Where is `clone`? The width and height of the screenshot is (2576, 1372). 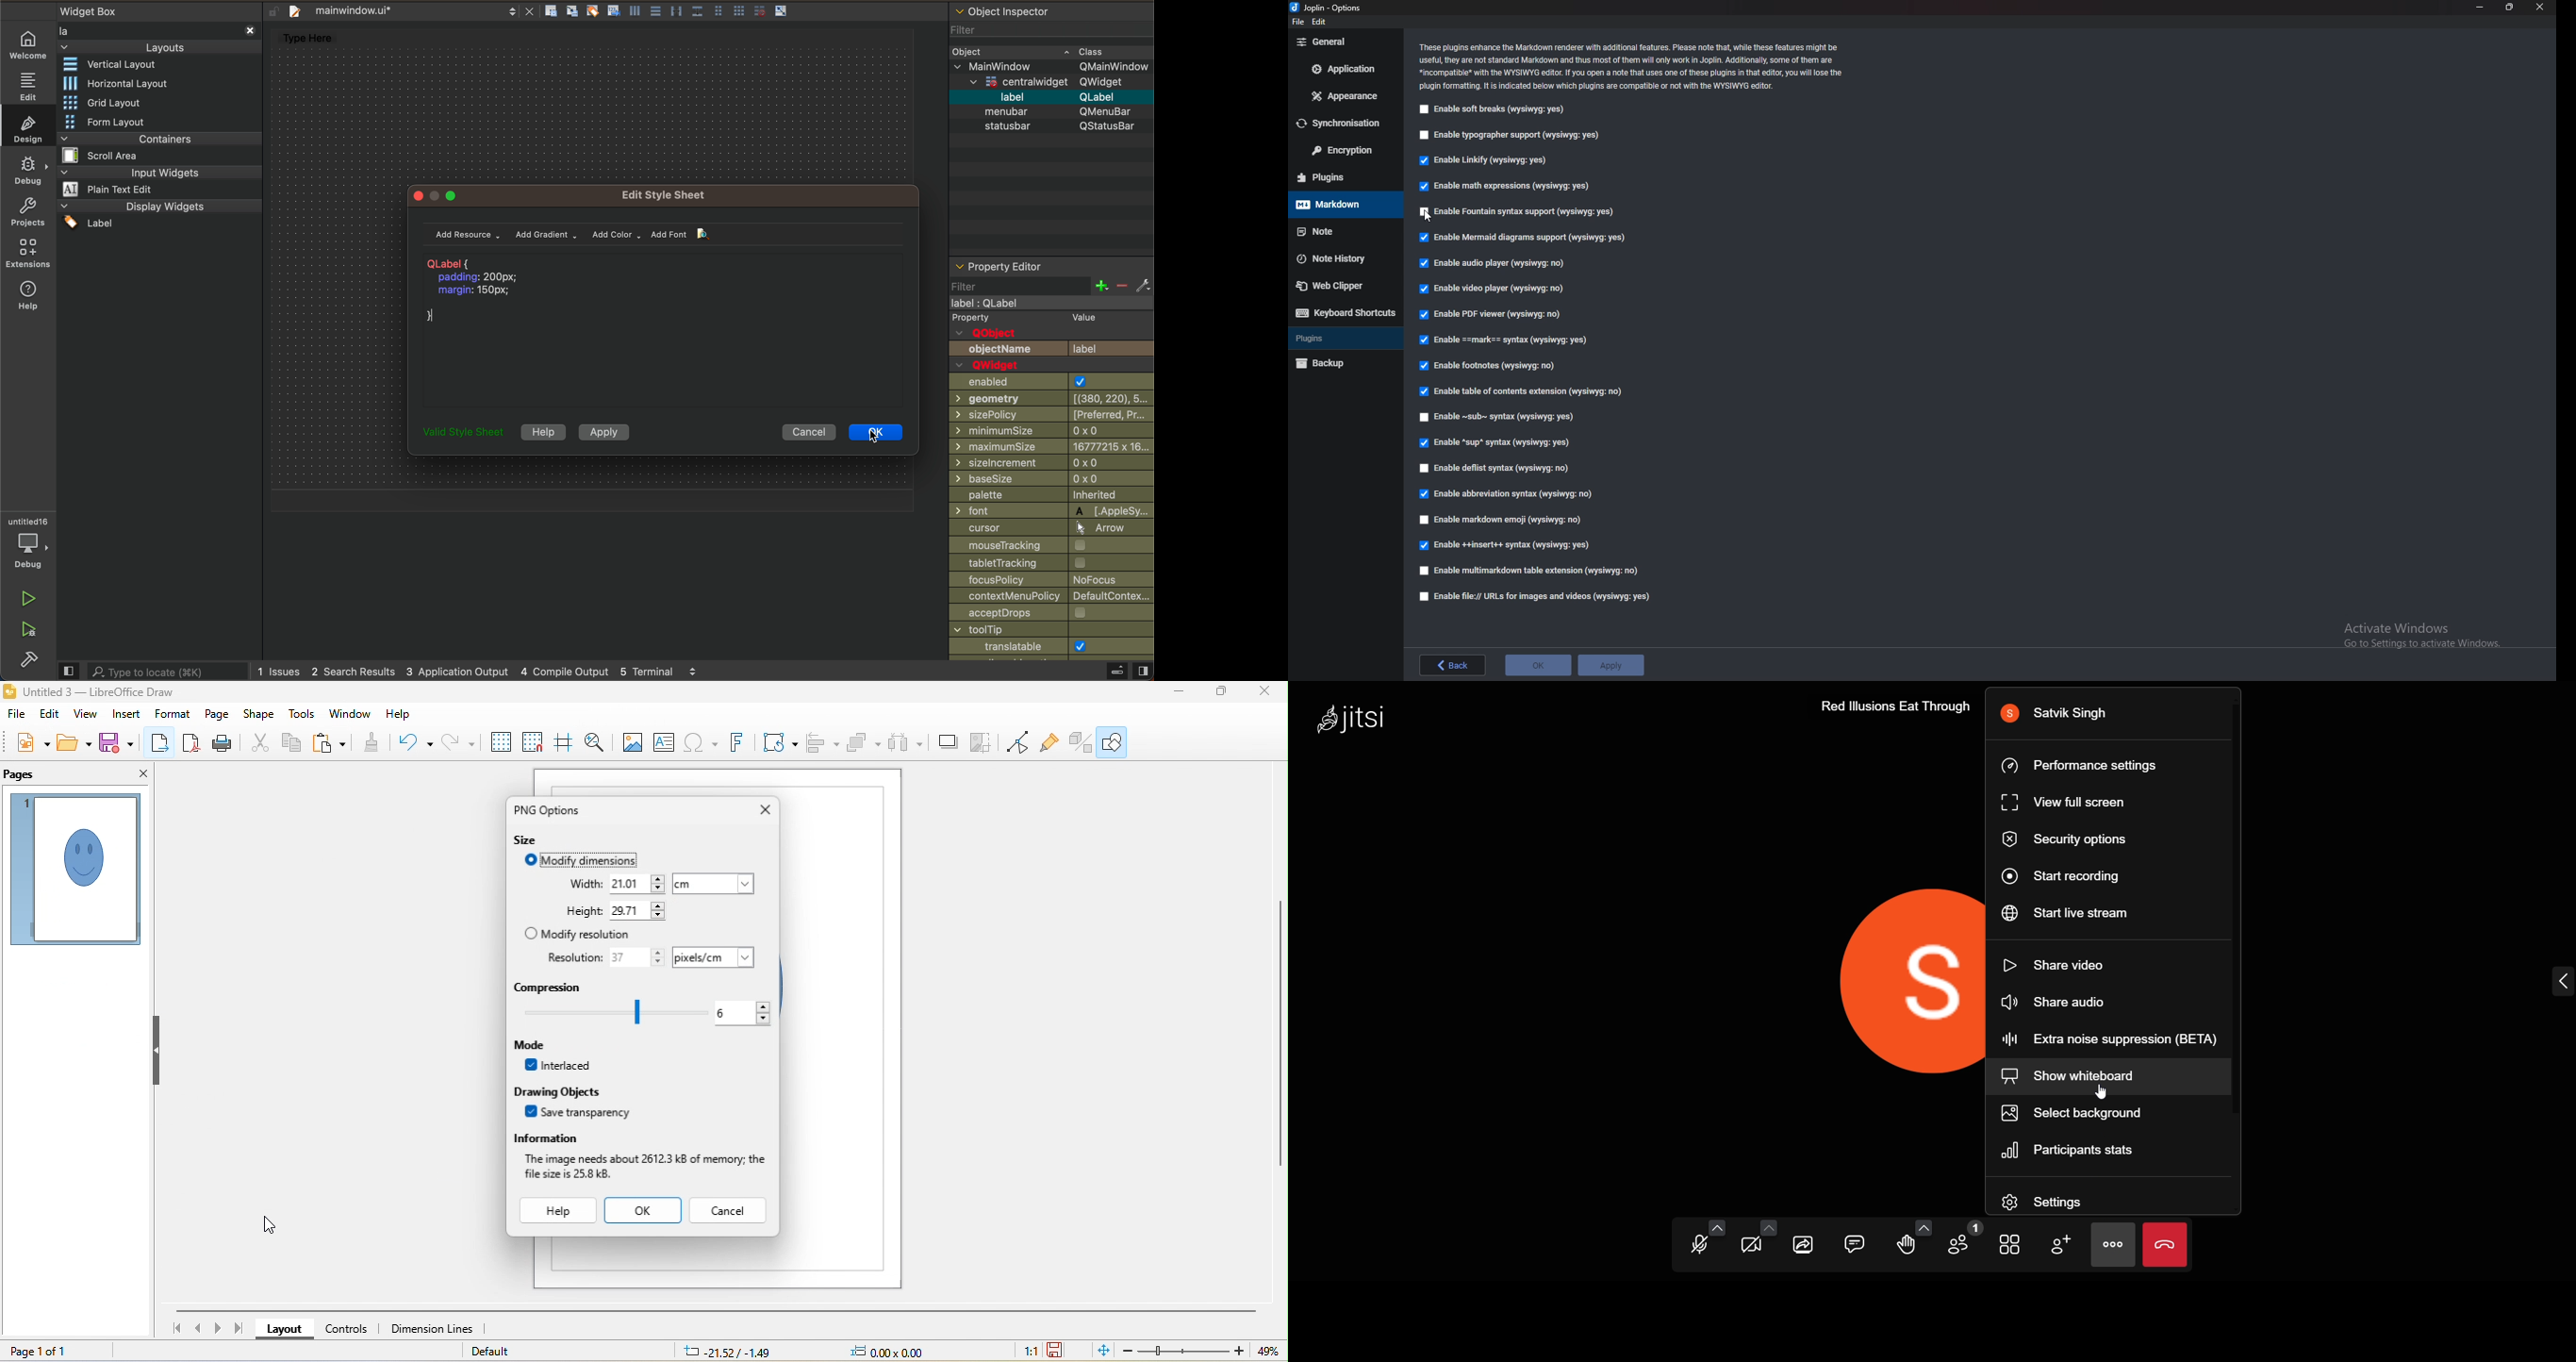 clone is located at coordinates (373, 742).